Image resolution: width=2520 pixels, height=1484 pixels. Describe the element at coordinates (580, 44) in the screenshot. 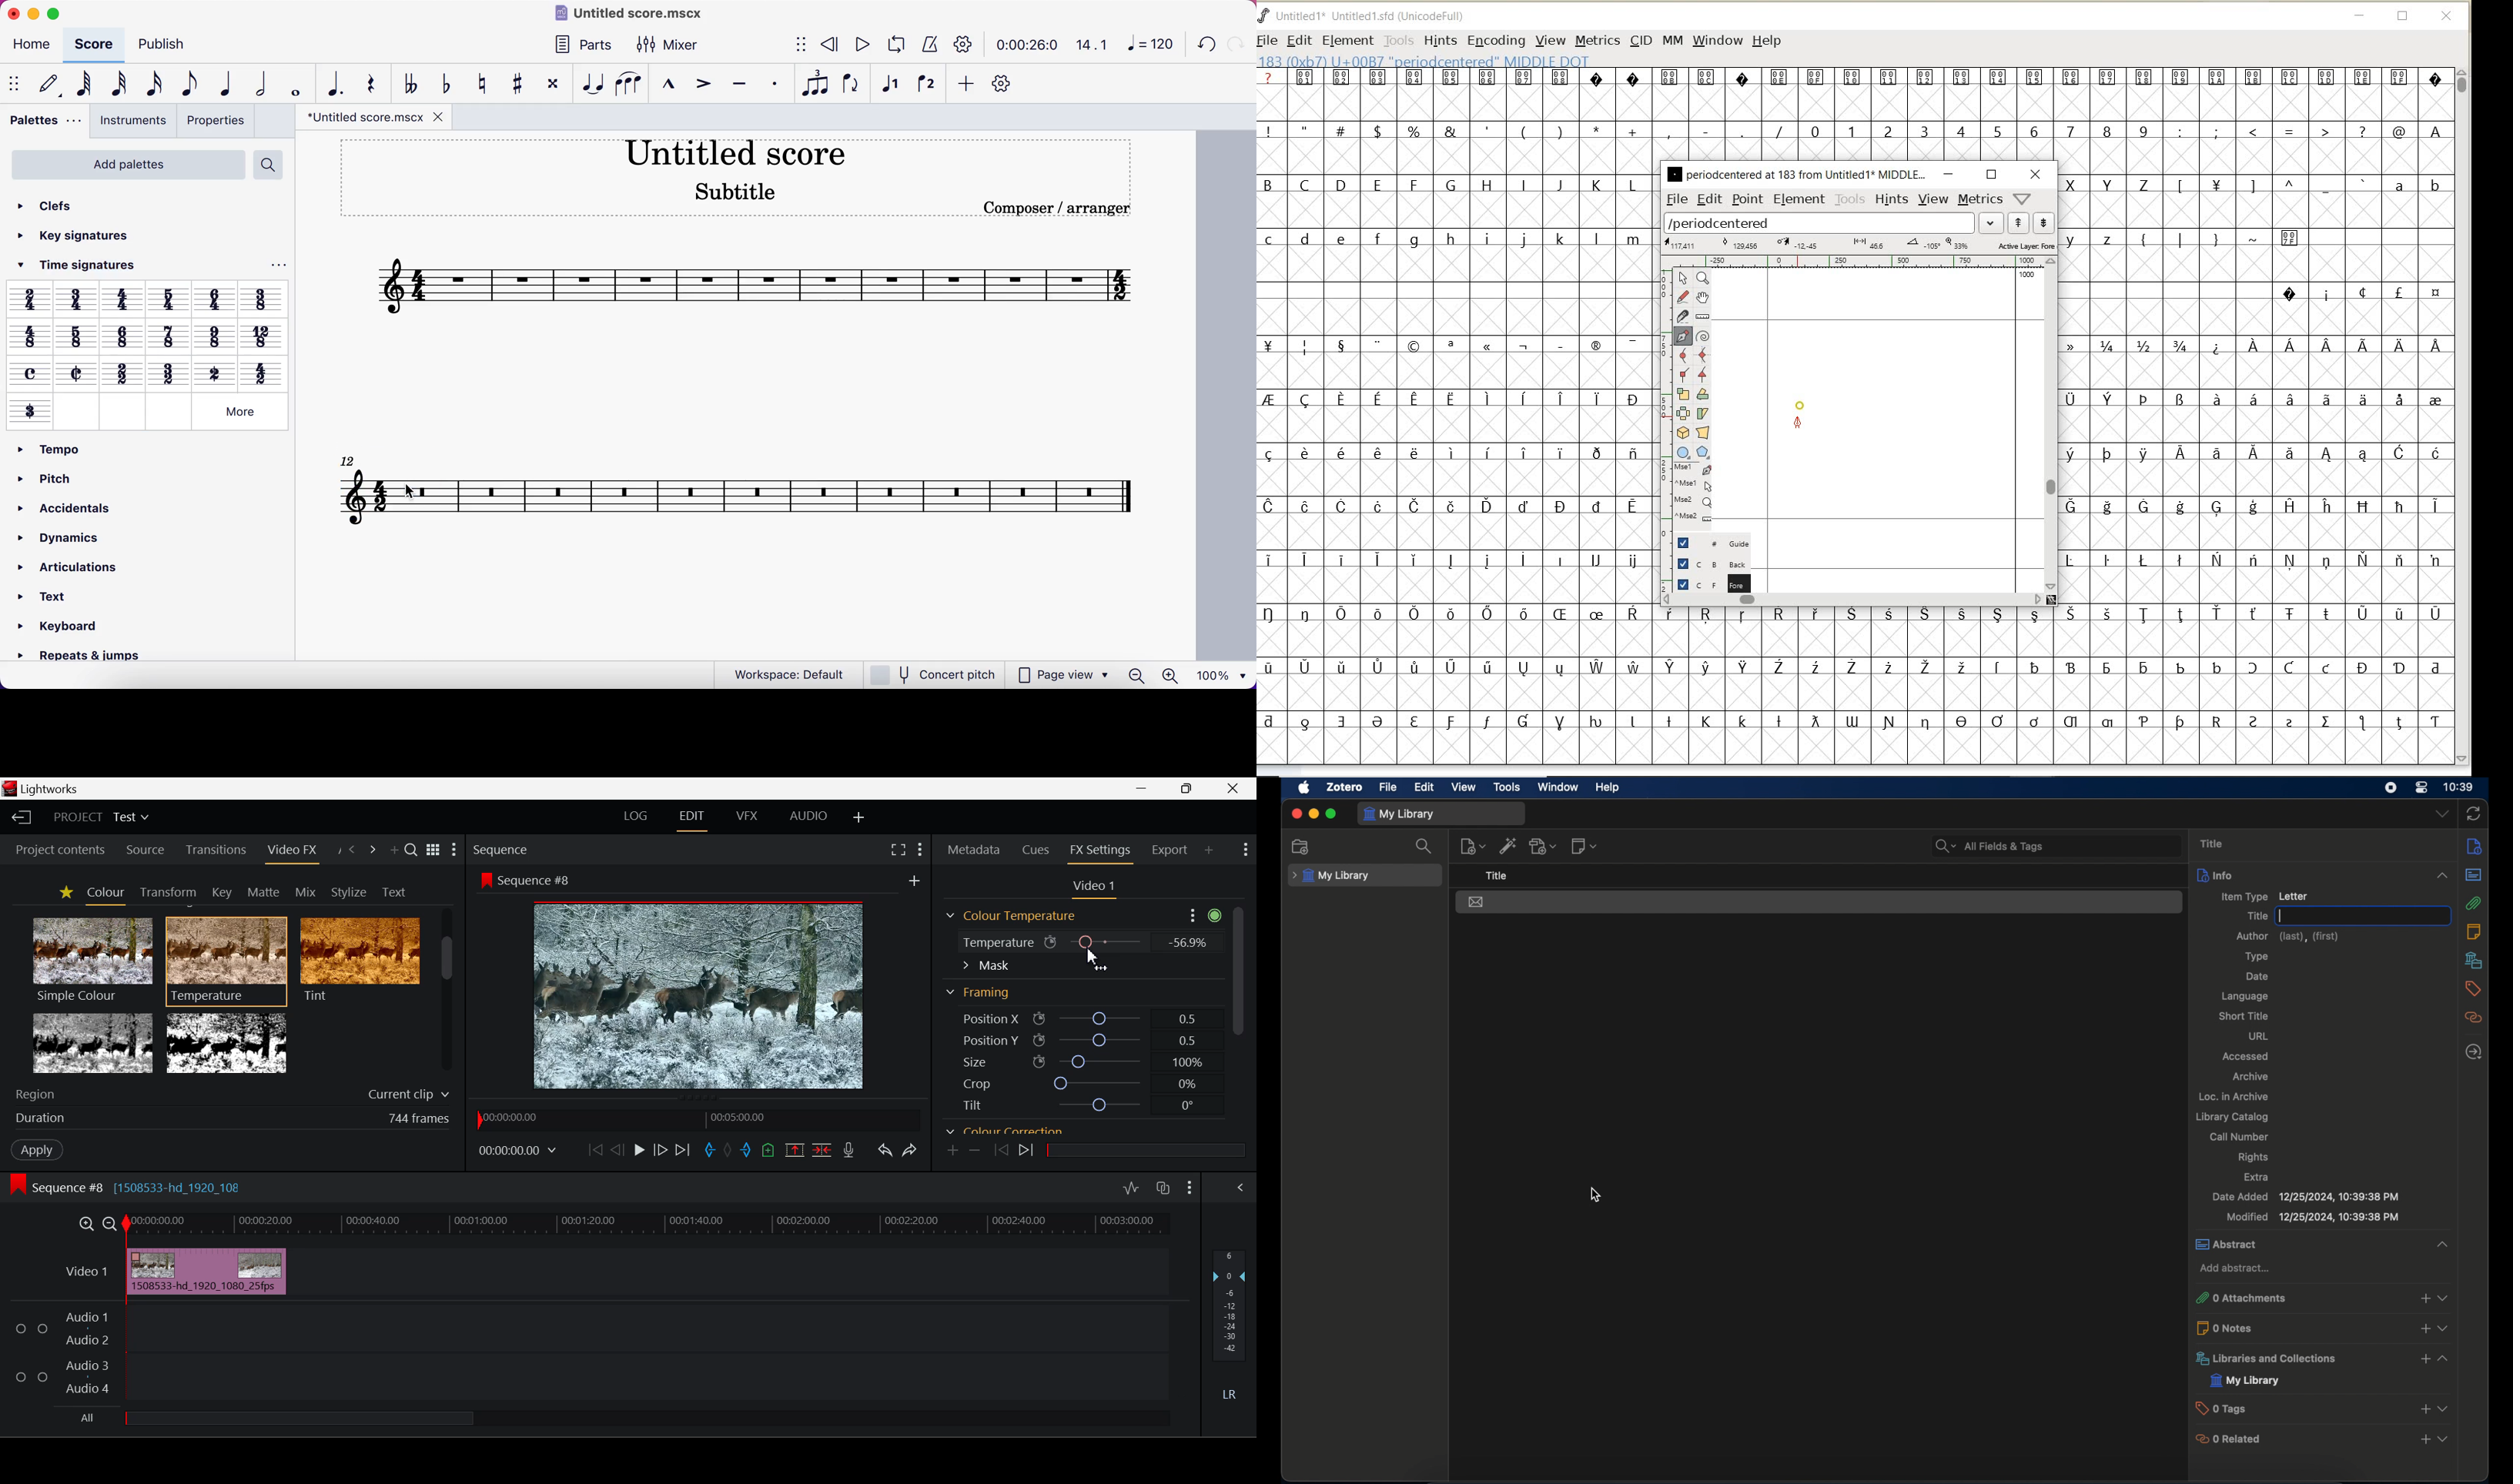

I see `parts` at that location.